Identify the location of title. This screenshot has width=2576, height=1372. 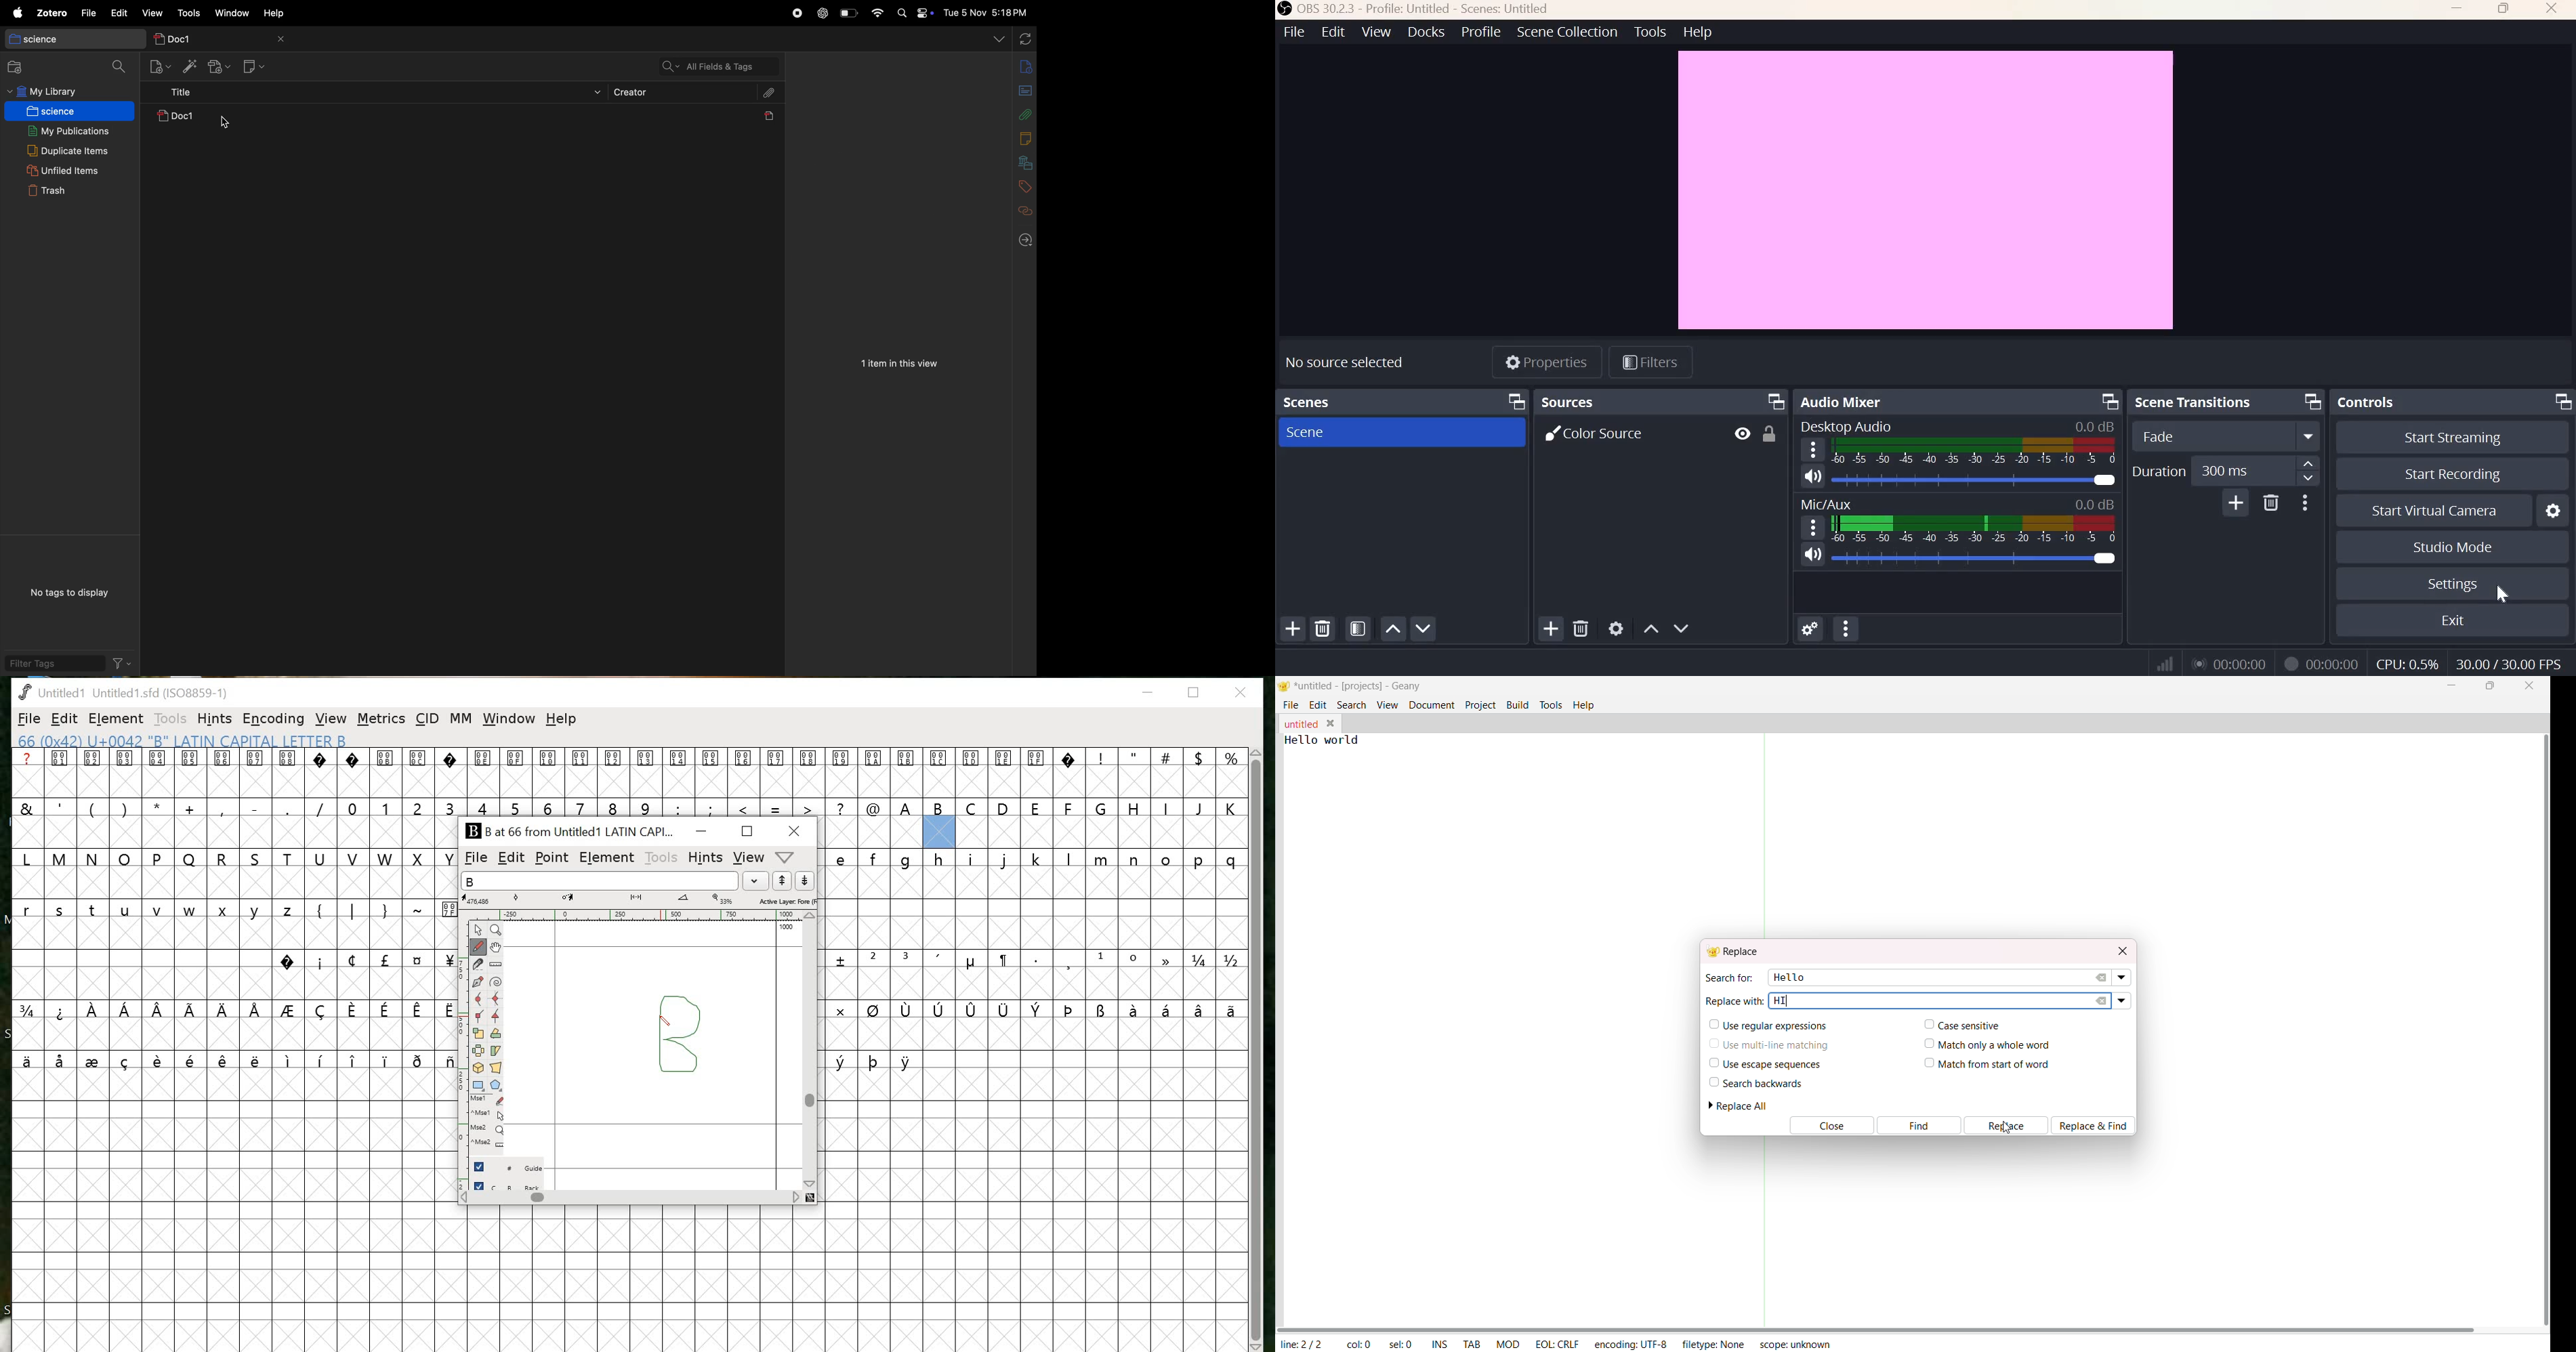
(379, 95).